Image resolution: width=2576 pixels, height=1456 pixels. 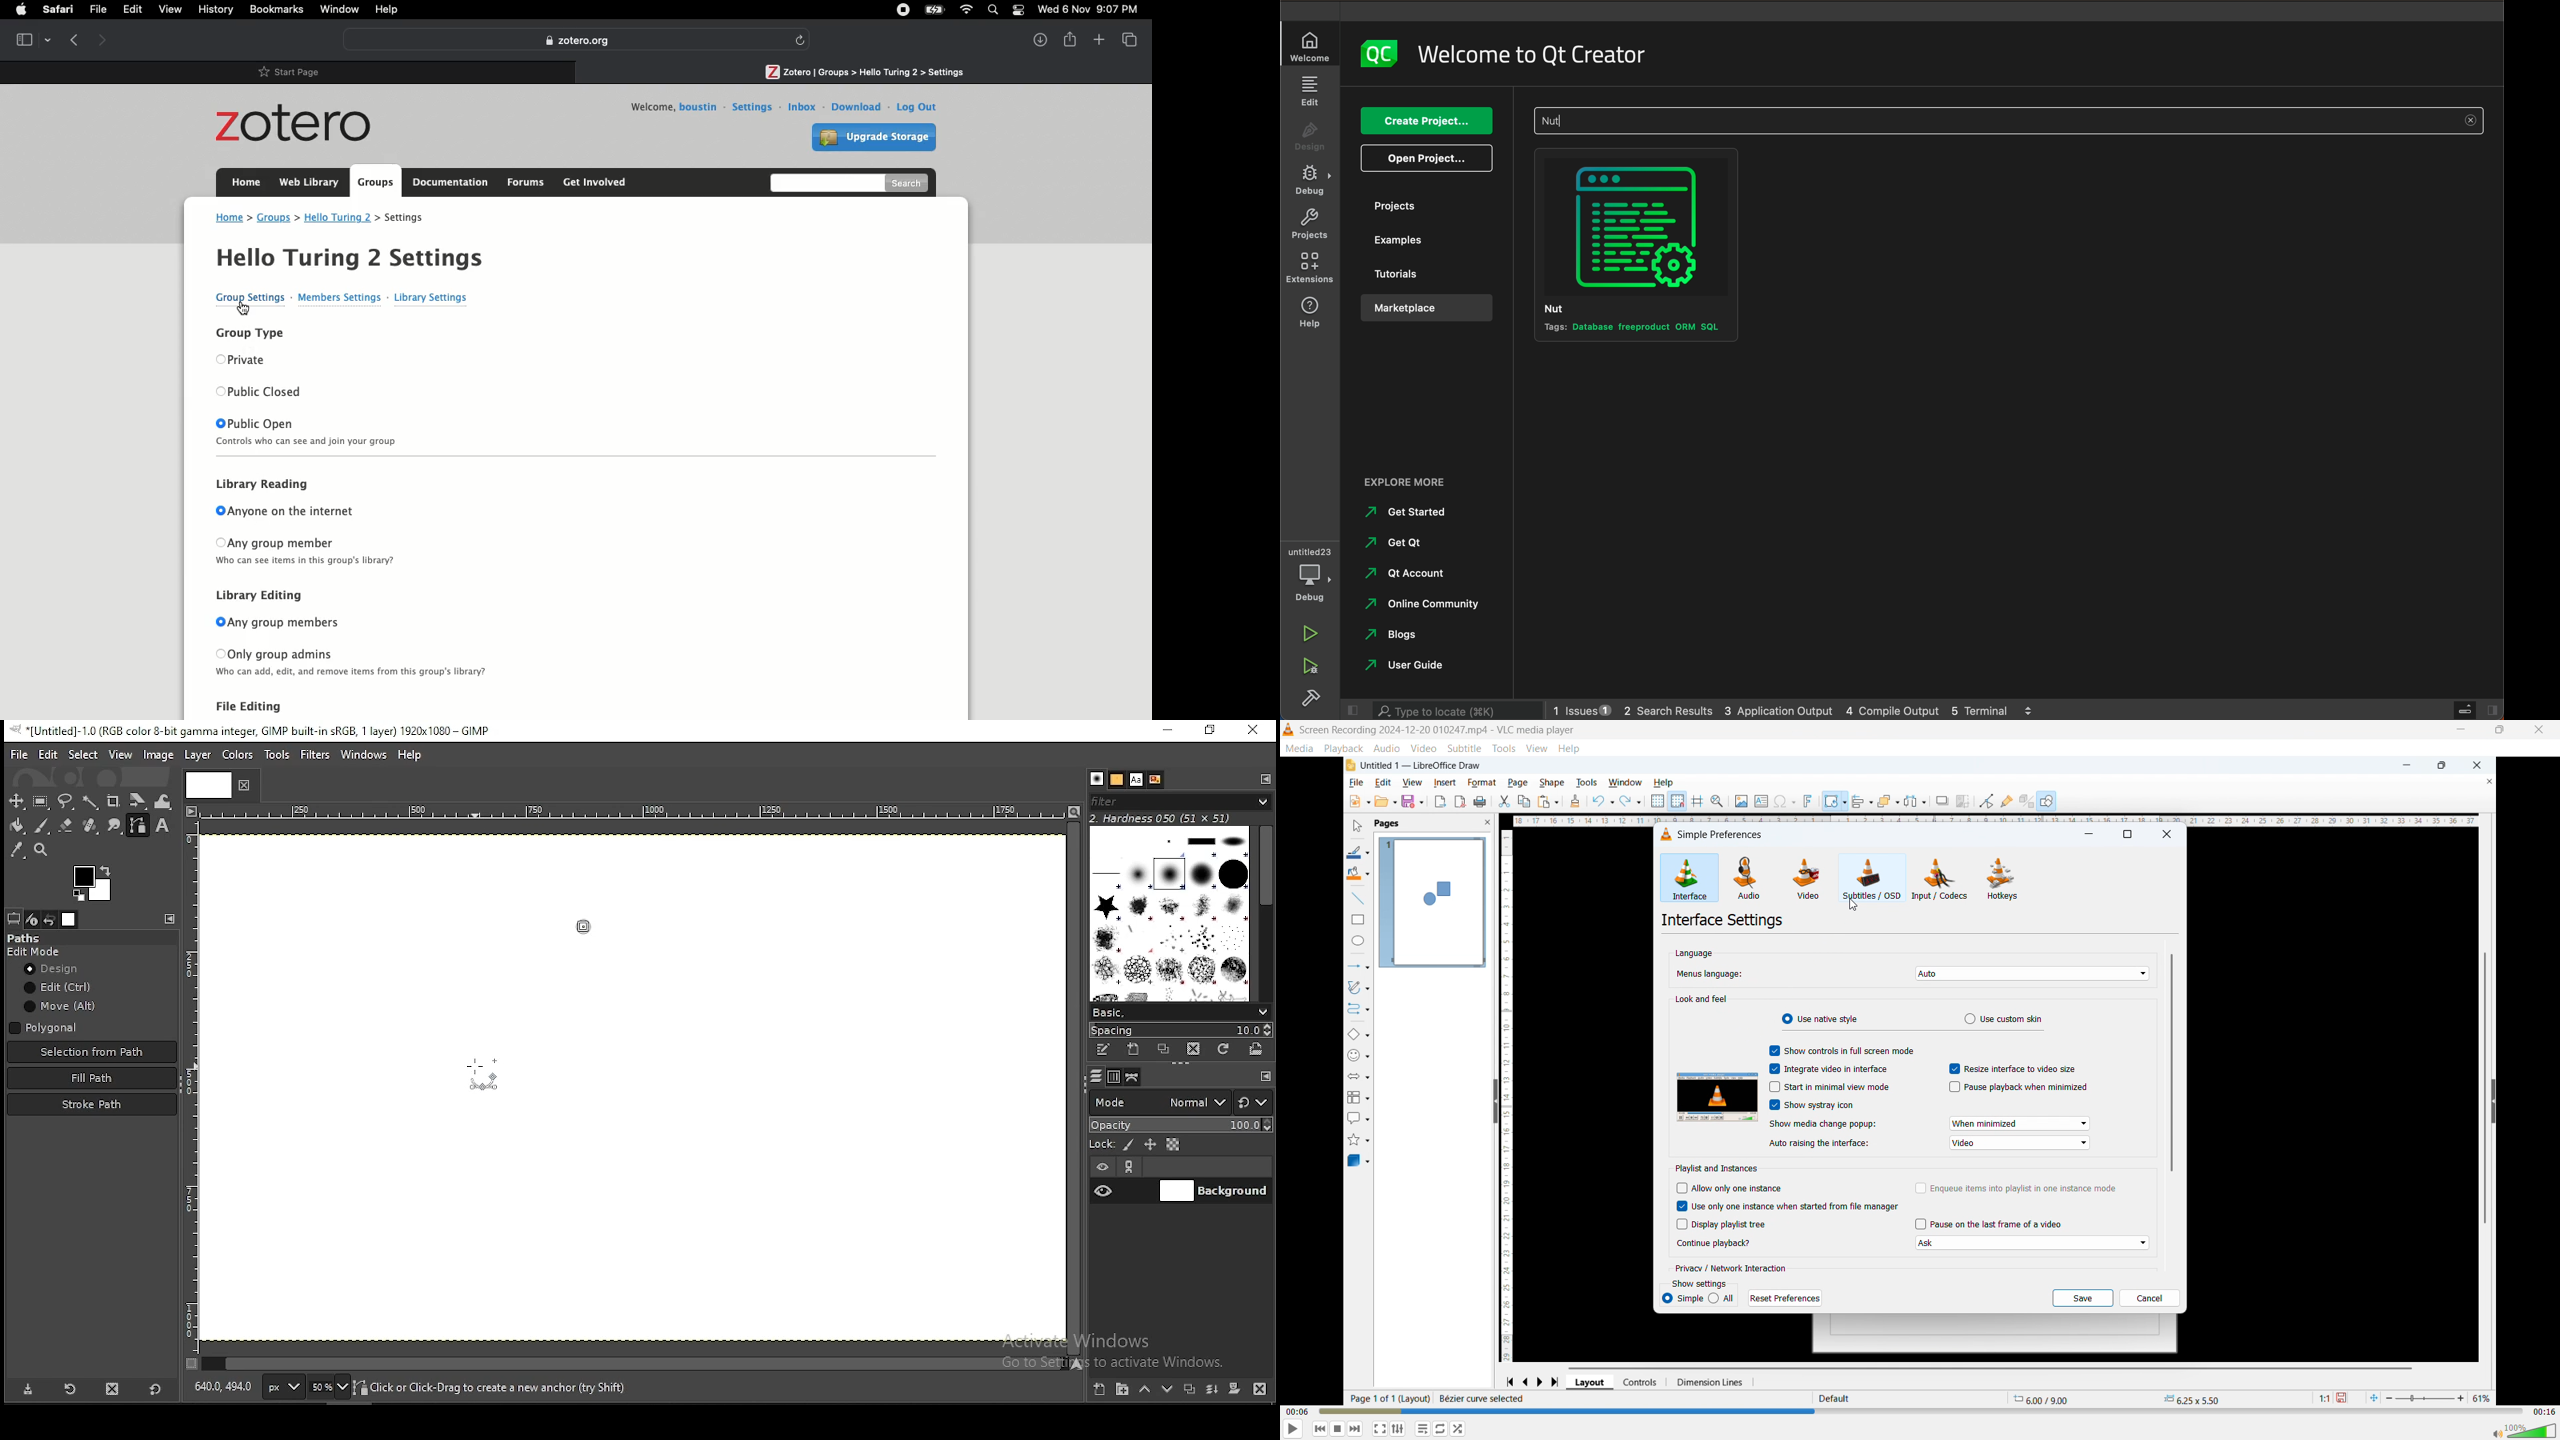 What do you see at coordinates (215, 10) in the screenshot?
I see `History` at bounding box center [215, 10].